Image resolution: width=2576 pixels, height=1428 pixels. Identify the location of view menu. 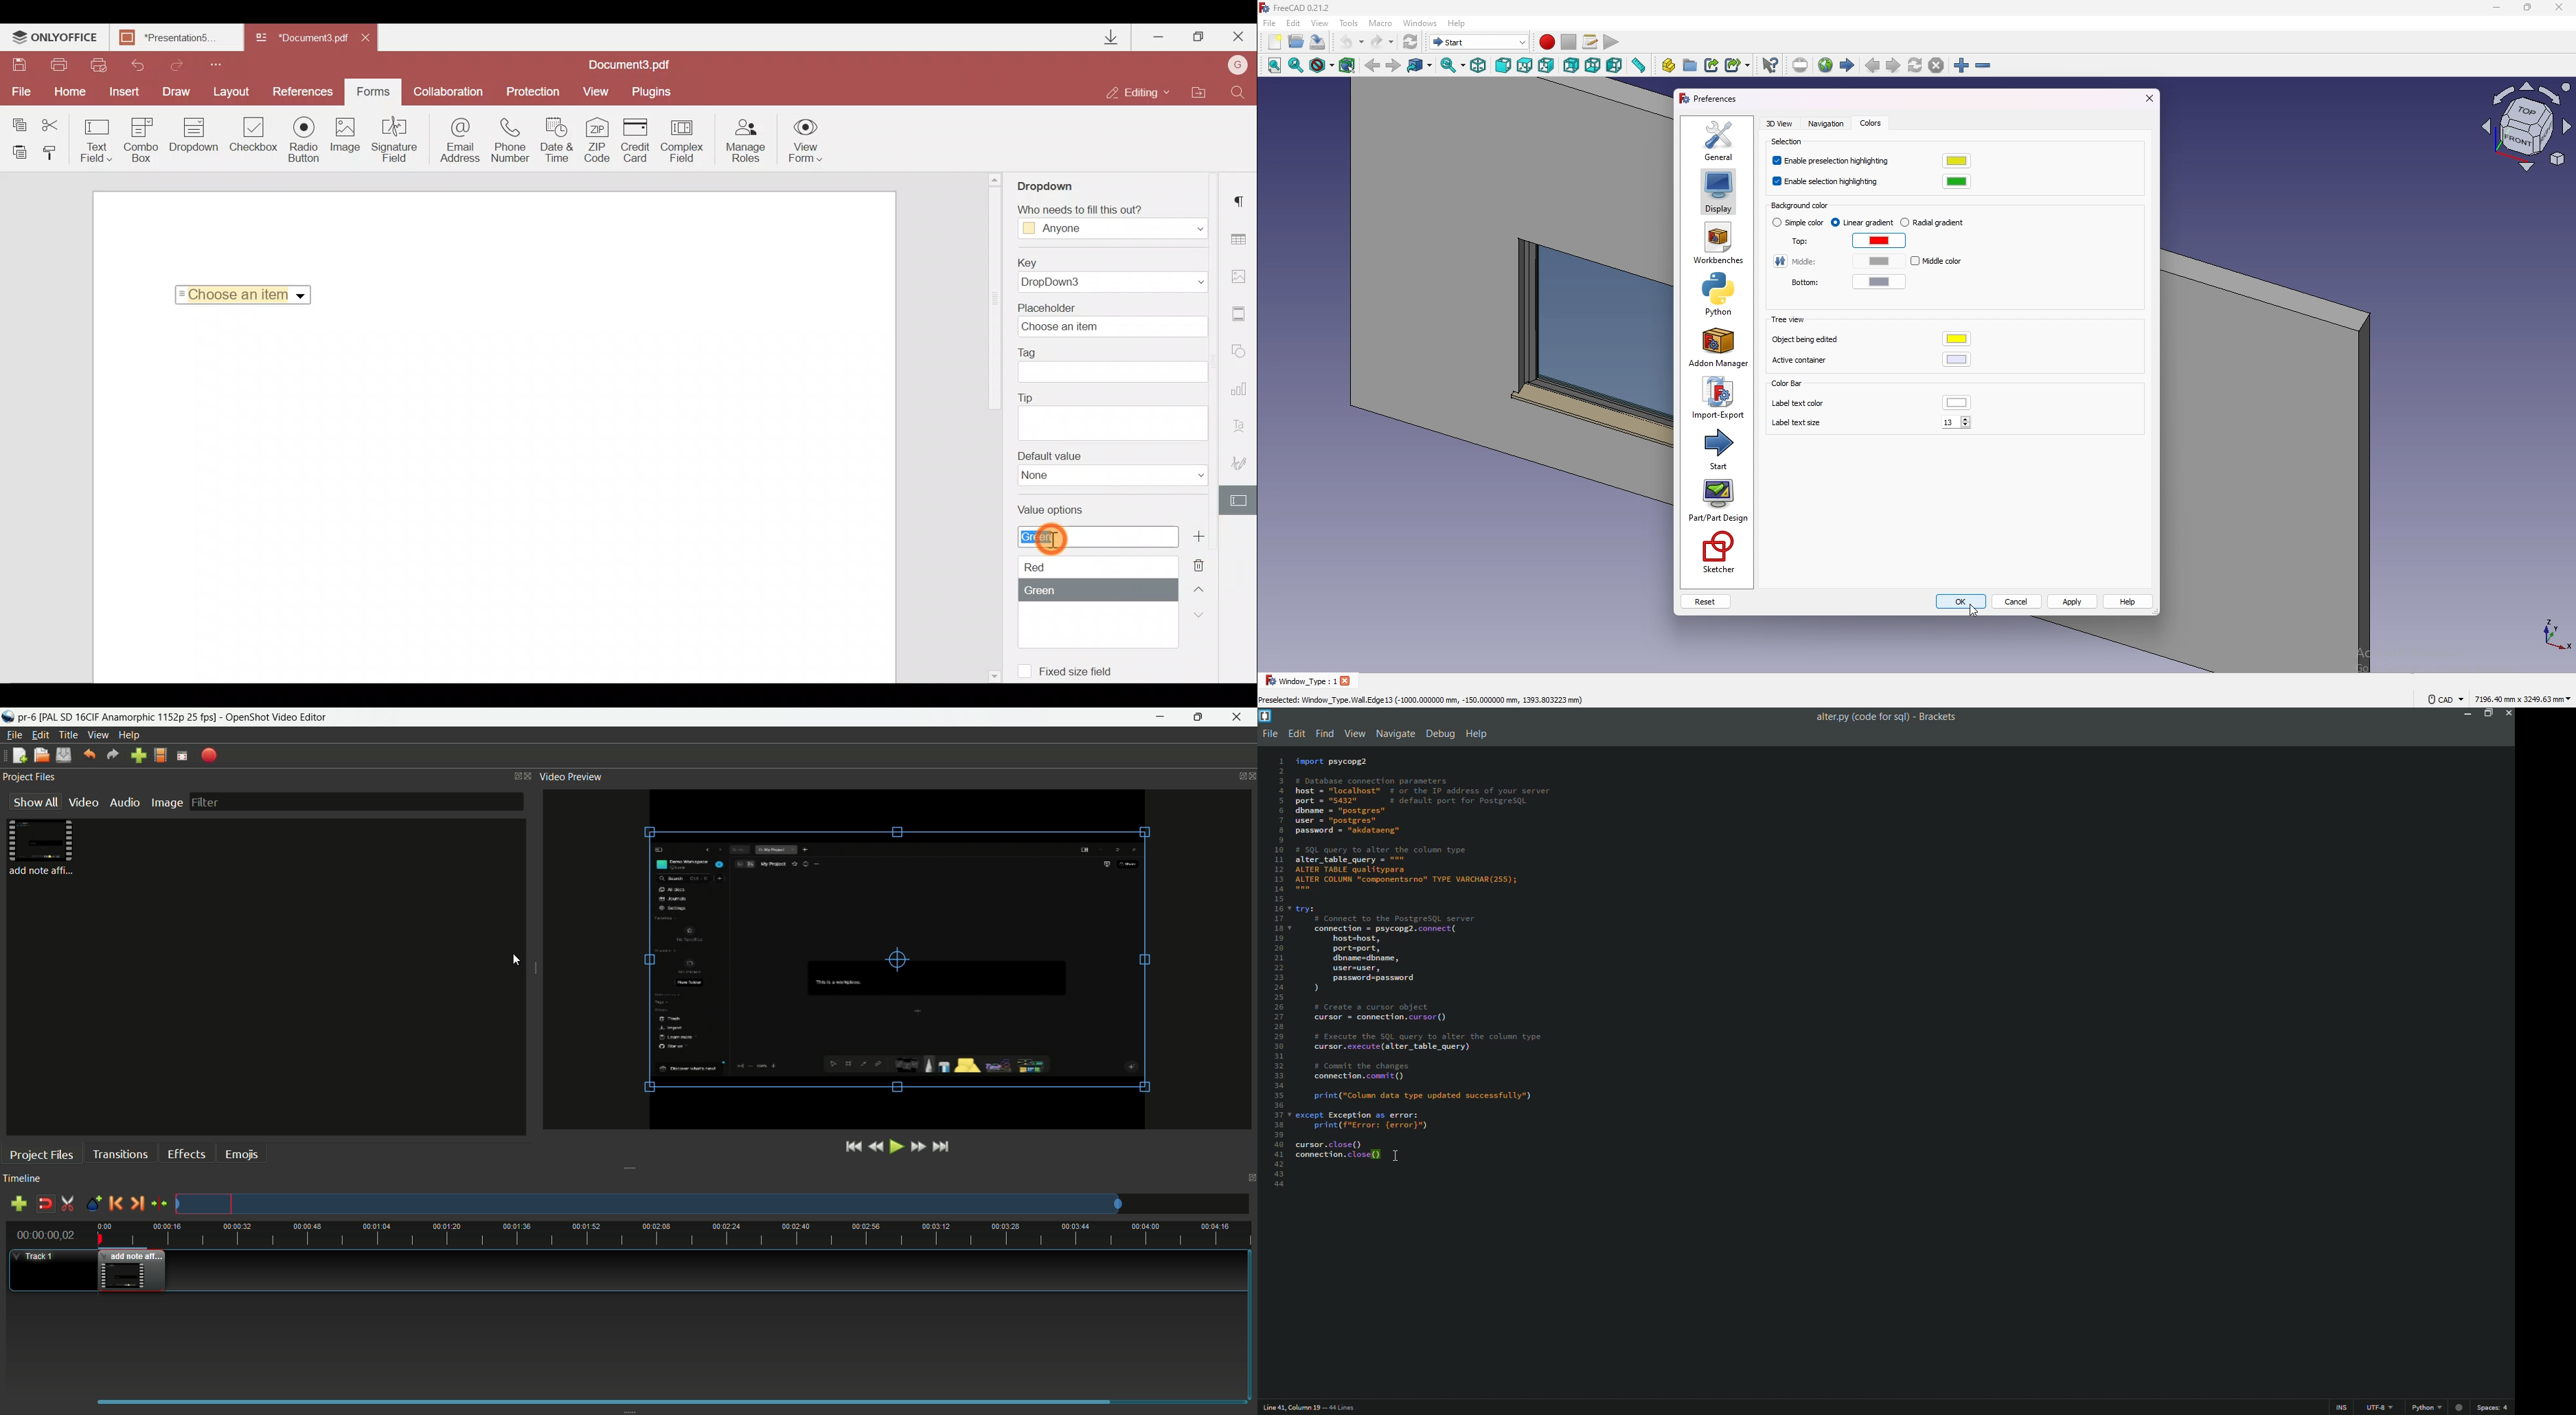
(1356, 734).